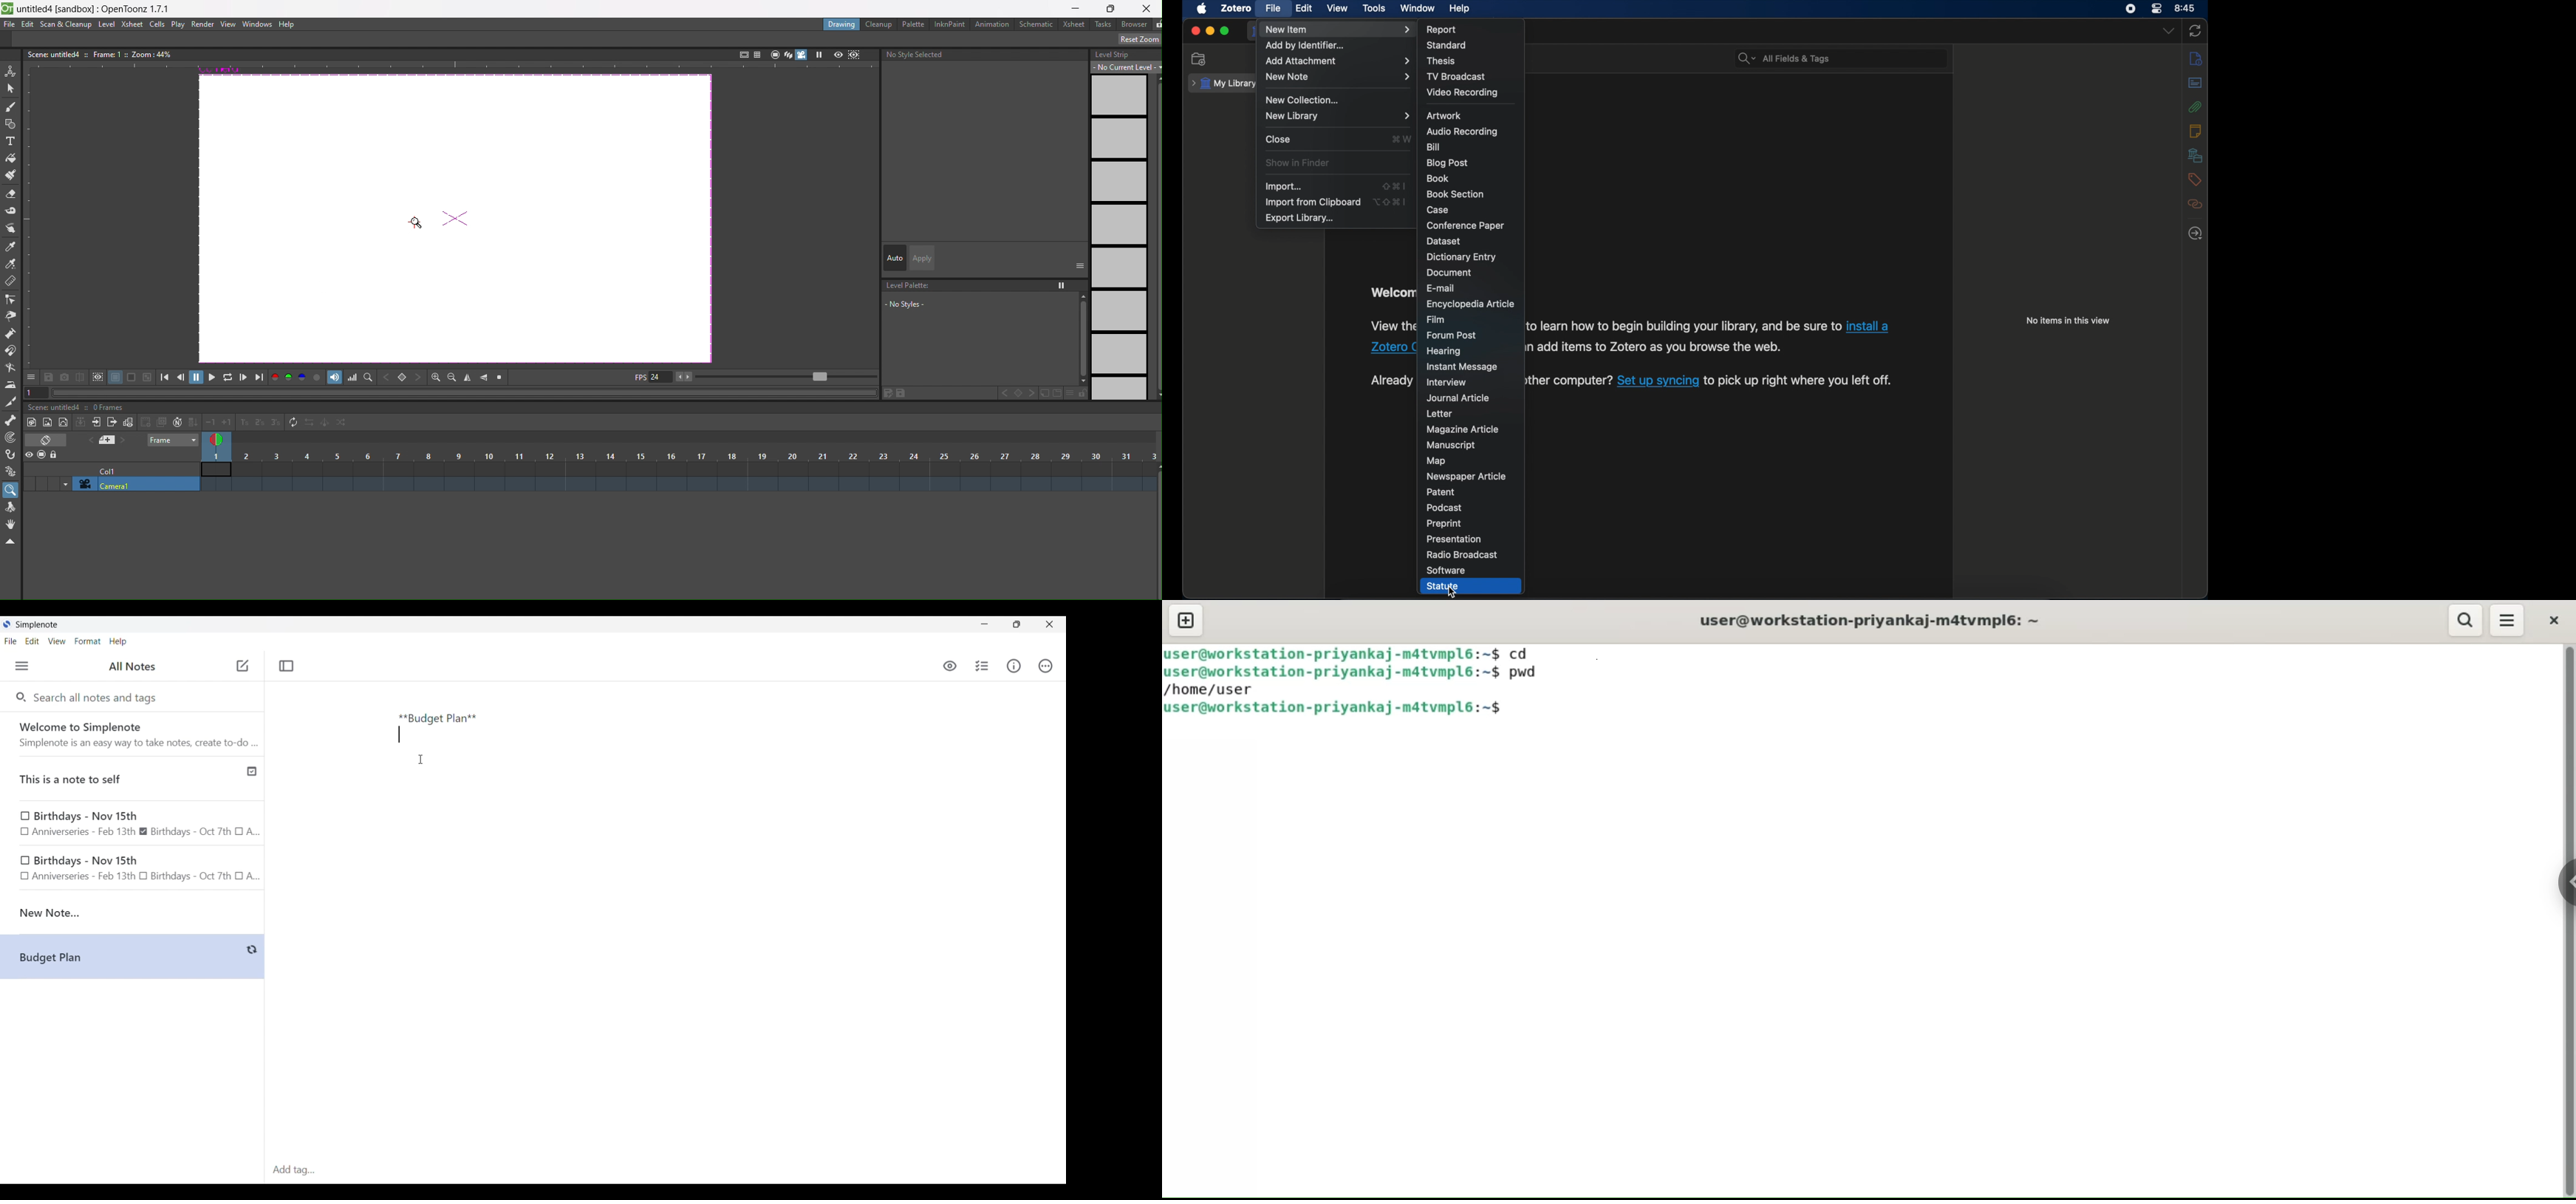 This screenshot has width=2576, height=1204. Describe the element at coordinates (1305, 47) in the screenshot. I see `add by identifier` at that location.